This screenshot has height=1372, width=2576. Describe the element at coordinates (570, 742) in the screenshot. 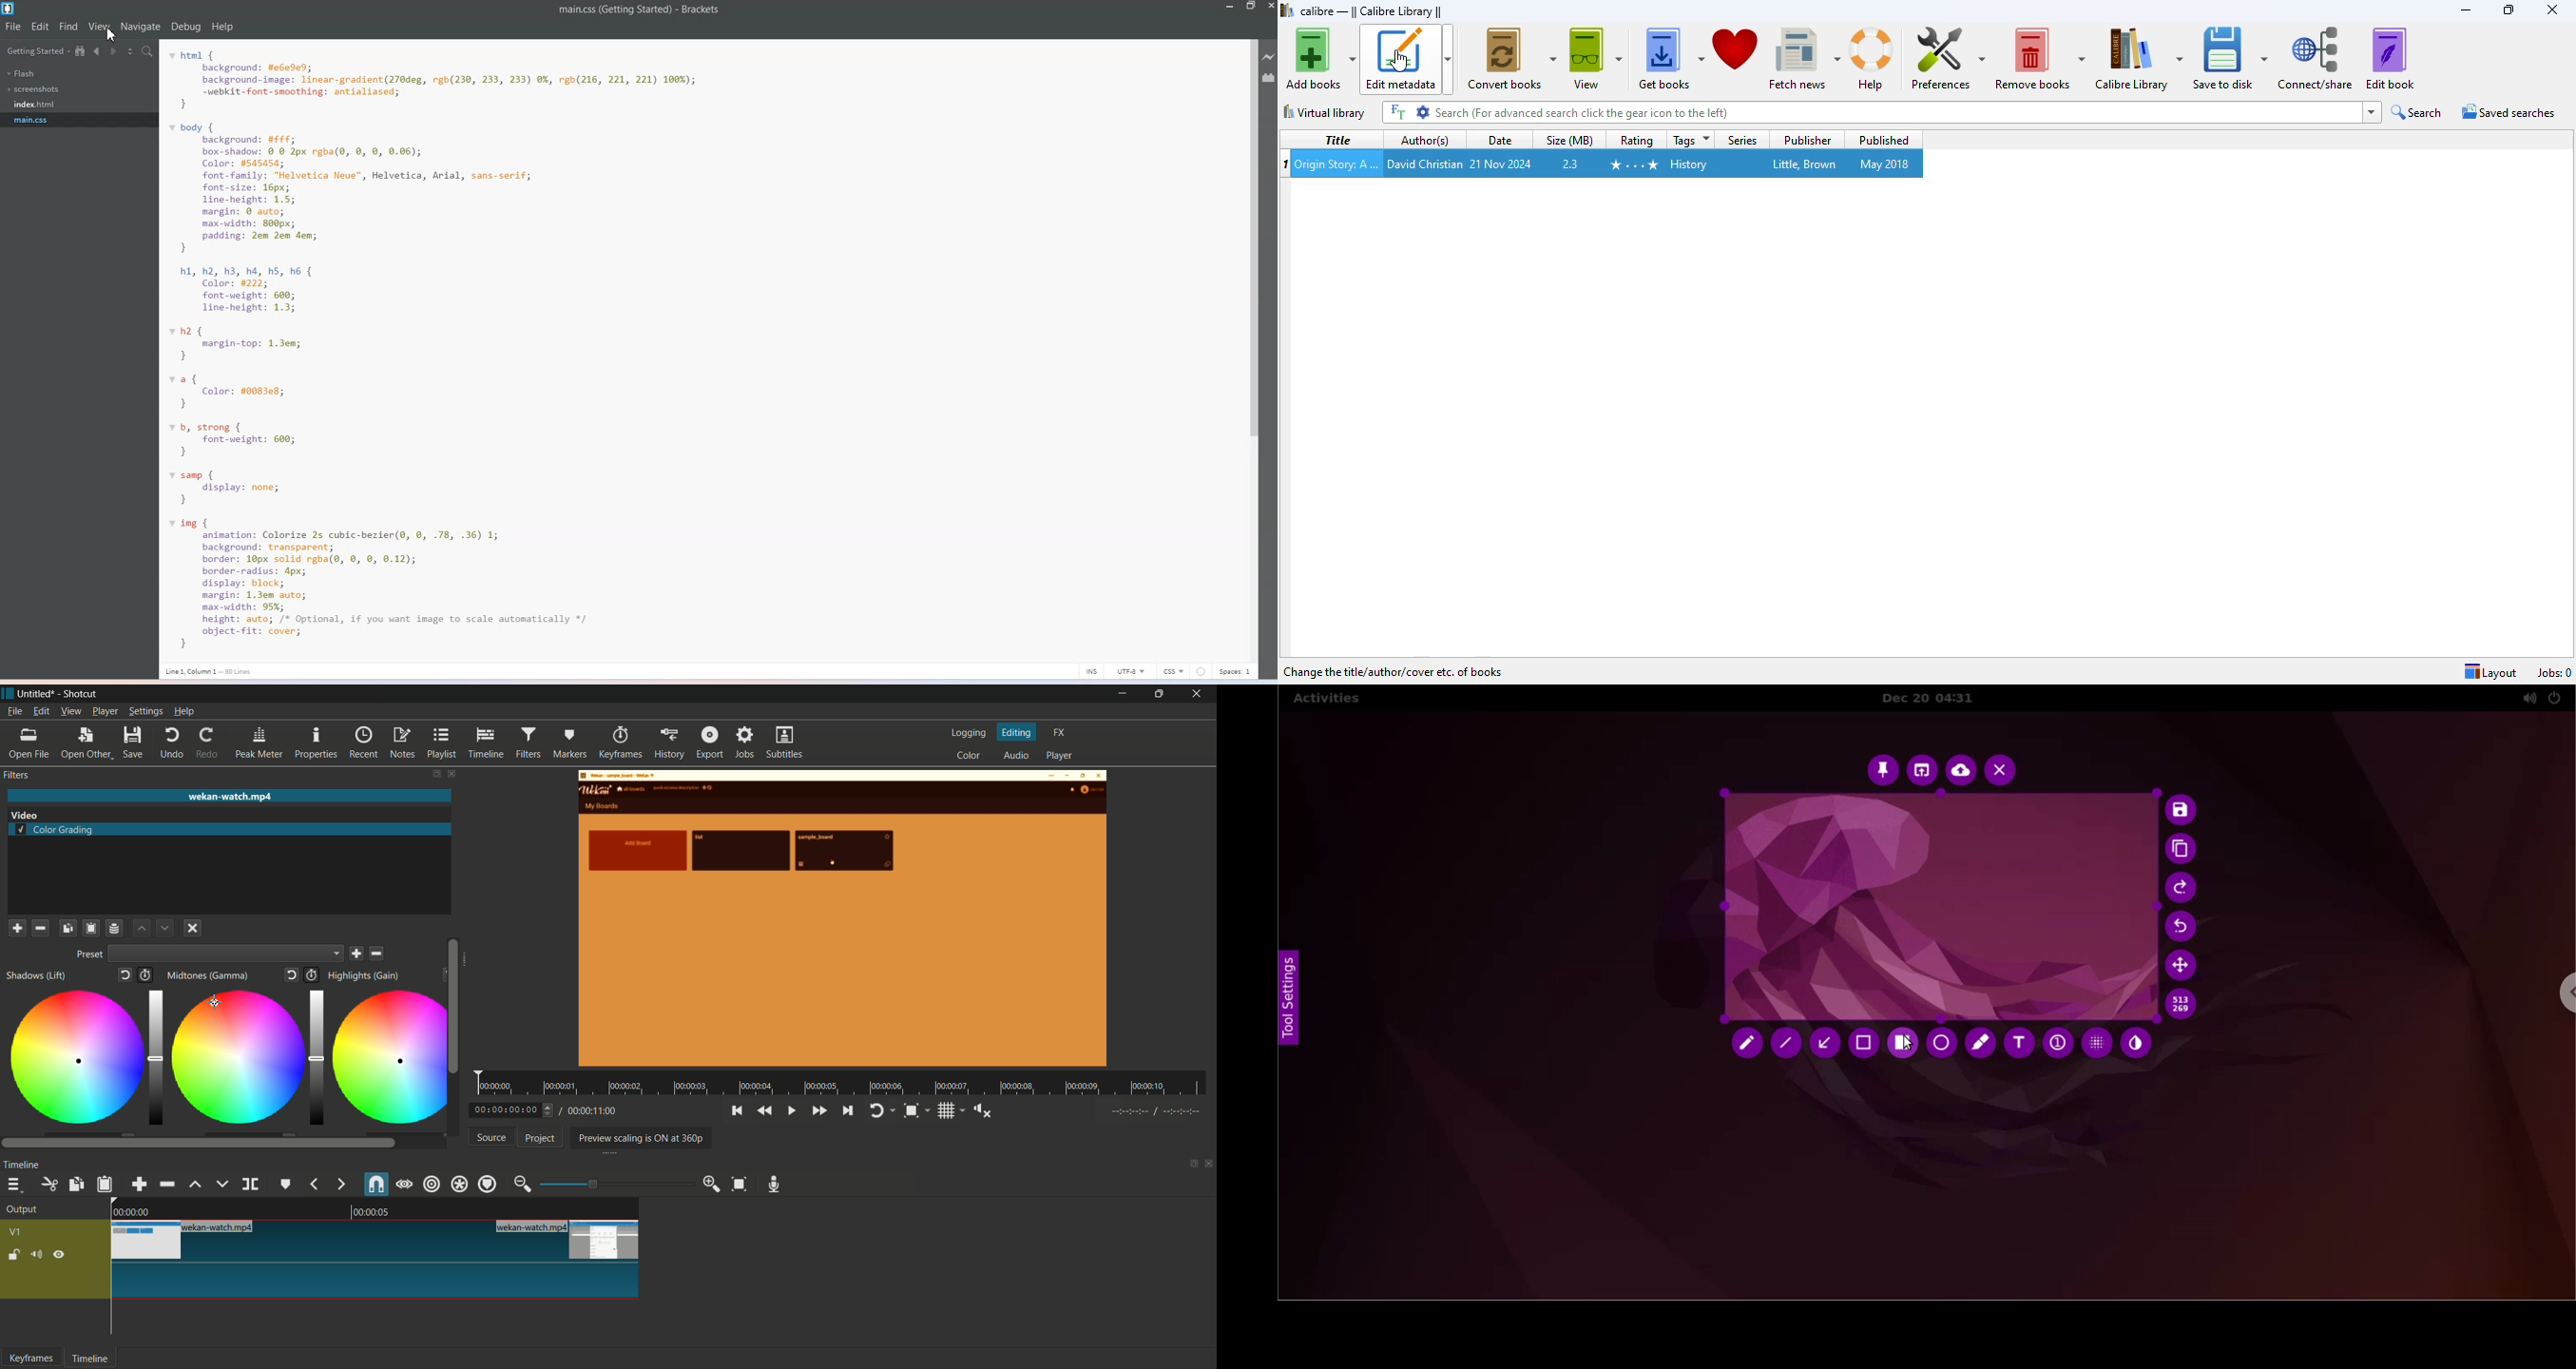

I see `markers` at that location.